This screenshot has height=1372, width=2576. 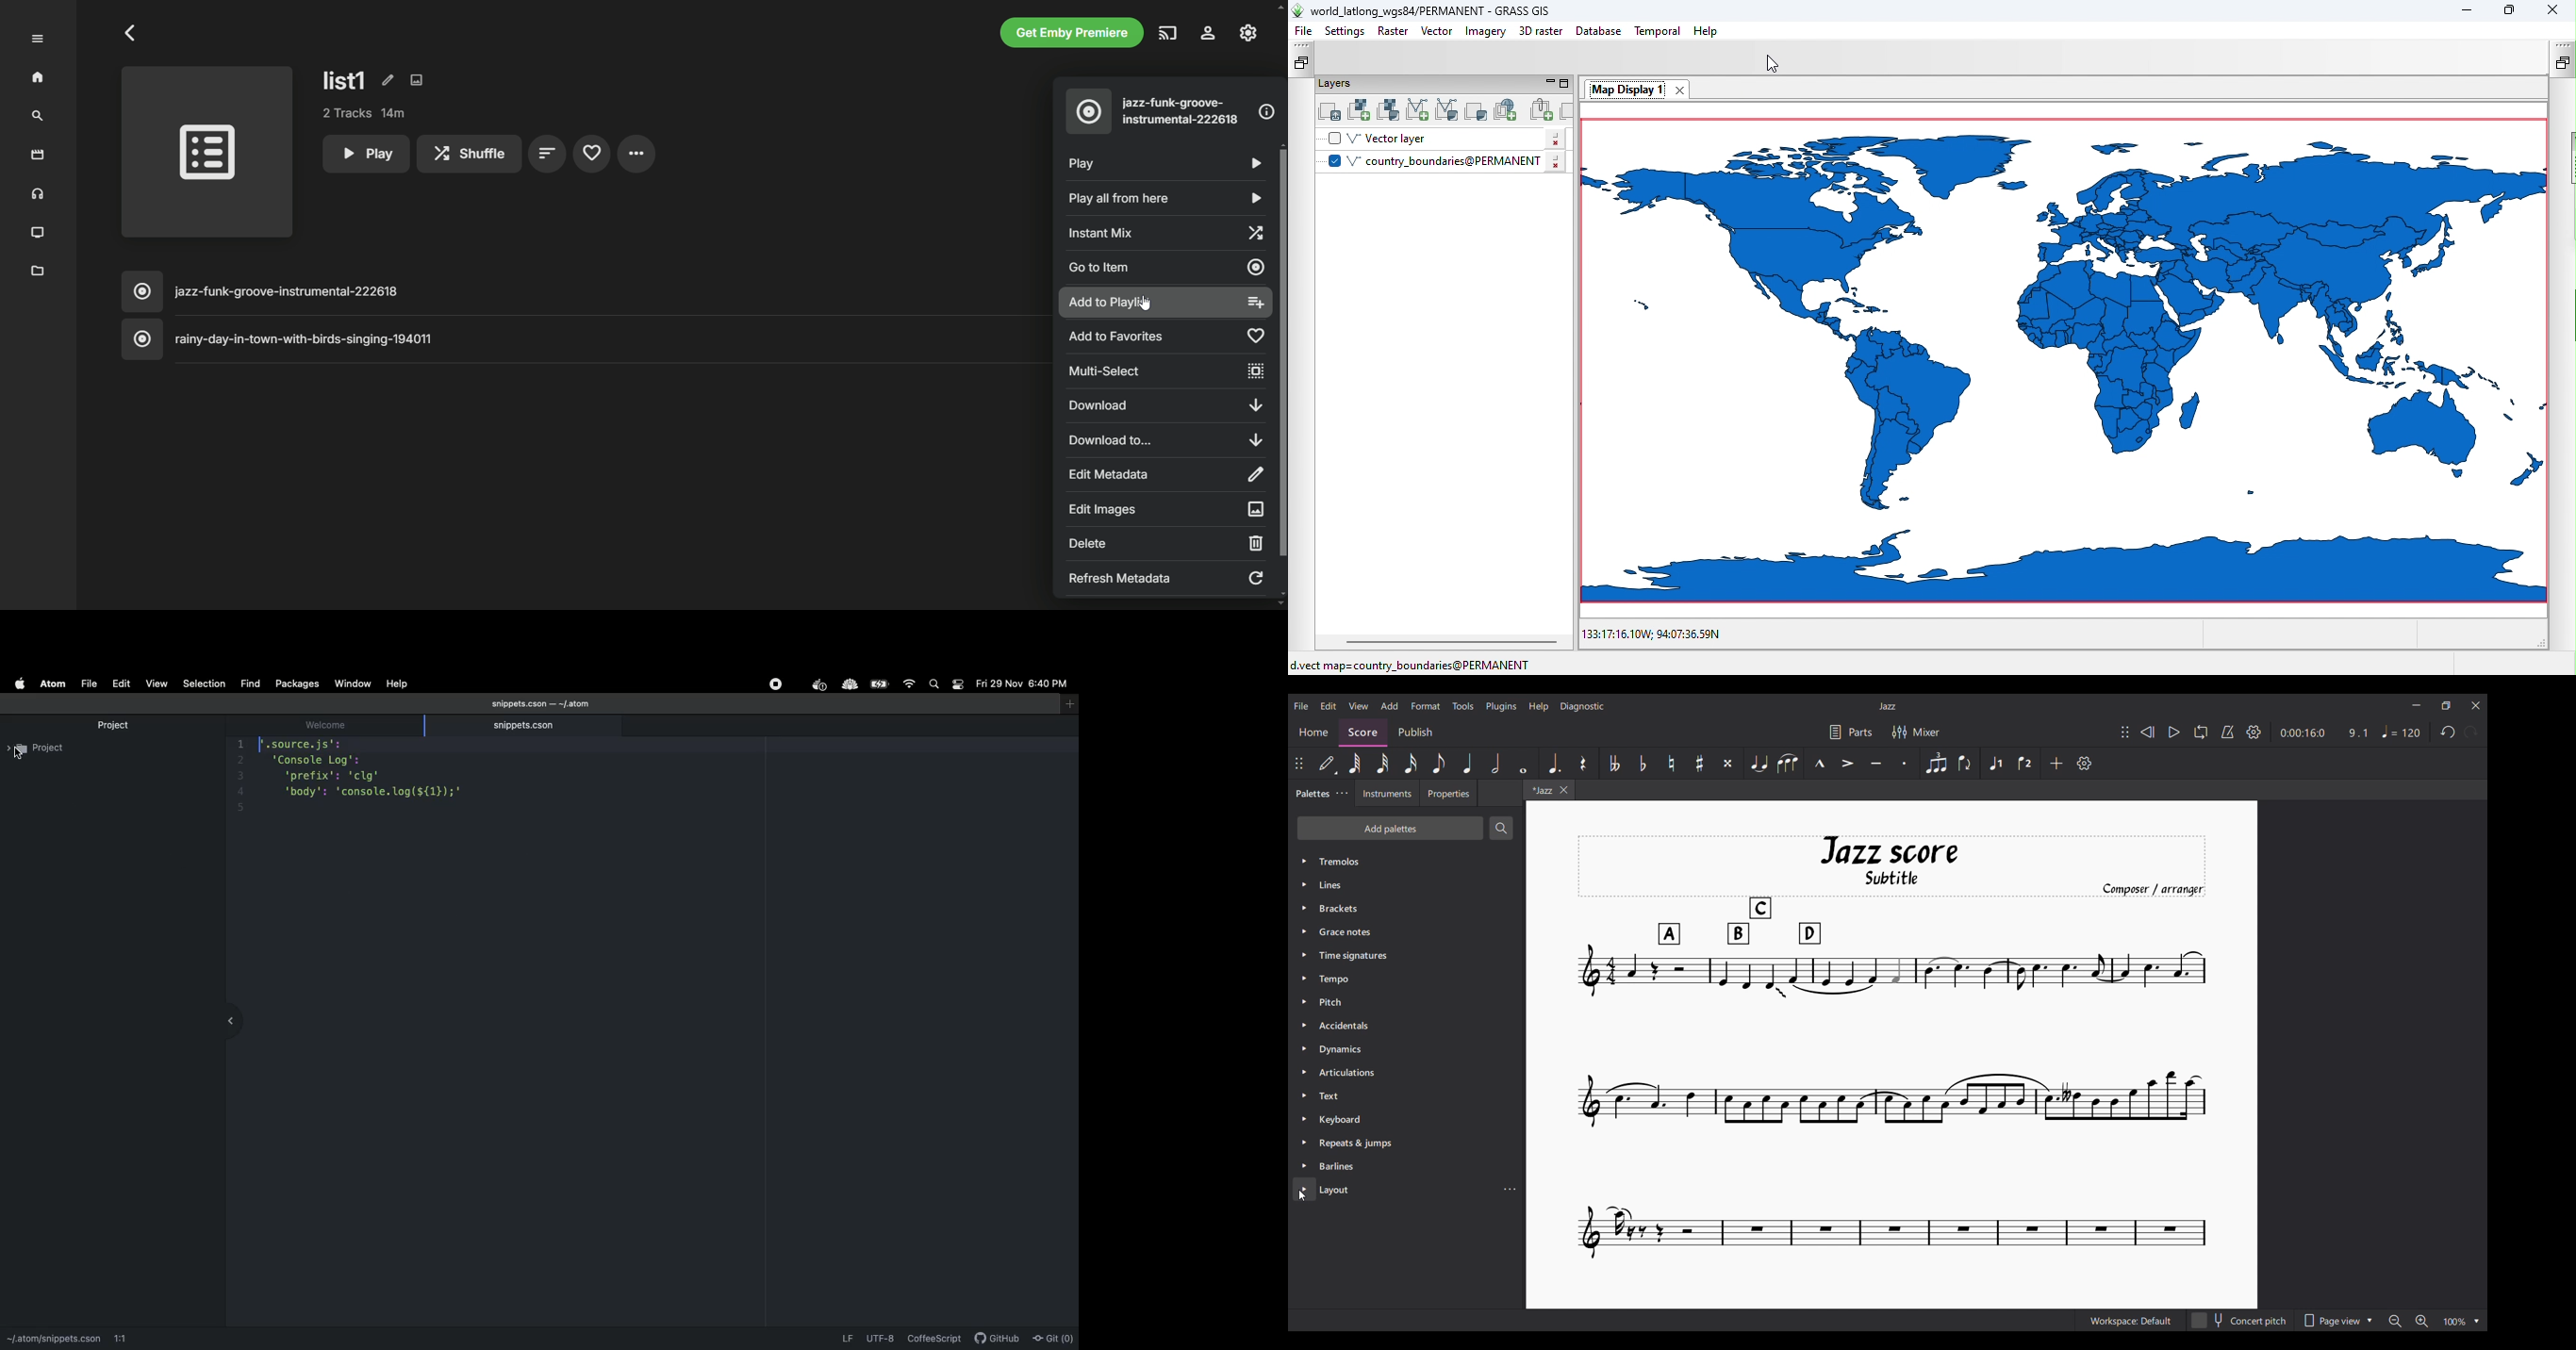 I want to click on Articulations, so click(x=1407, y=1072).